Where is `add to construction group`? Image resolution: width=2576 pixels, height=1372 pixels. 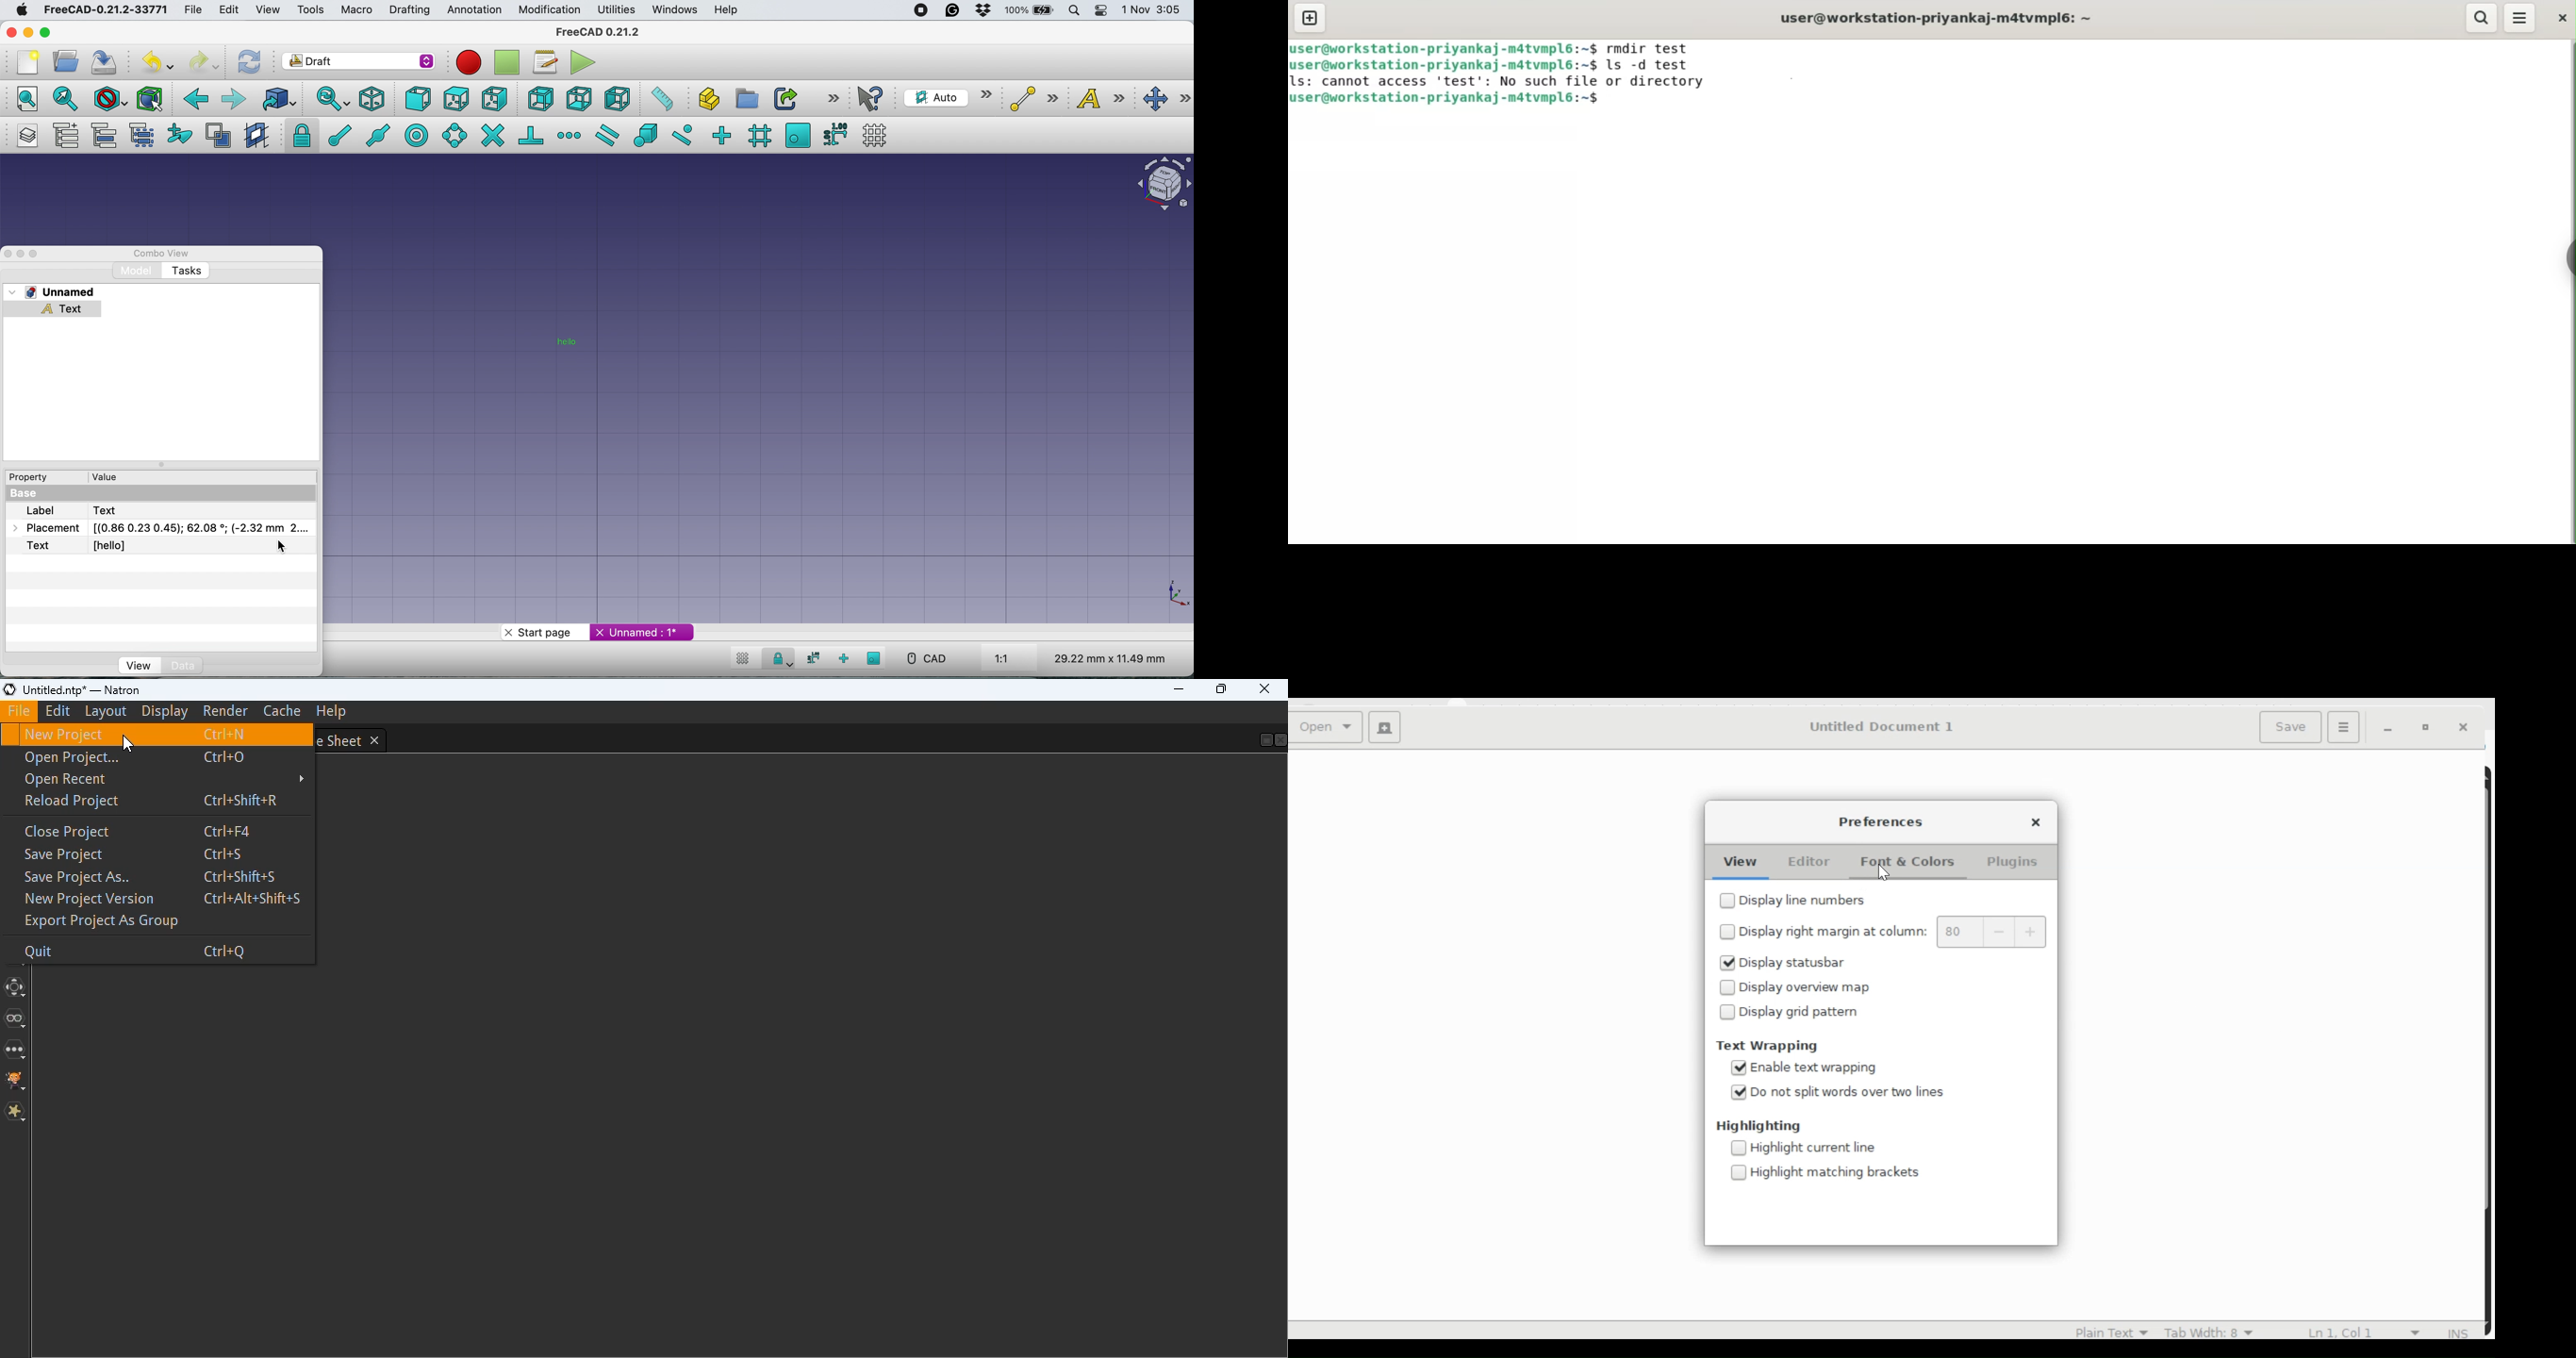 add to construction group is located at coordinates (179, 136).